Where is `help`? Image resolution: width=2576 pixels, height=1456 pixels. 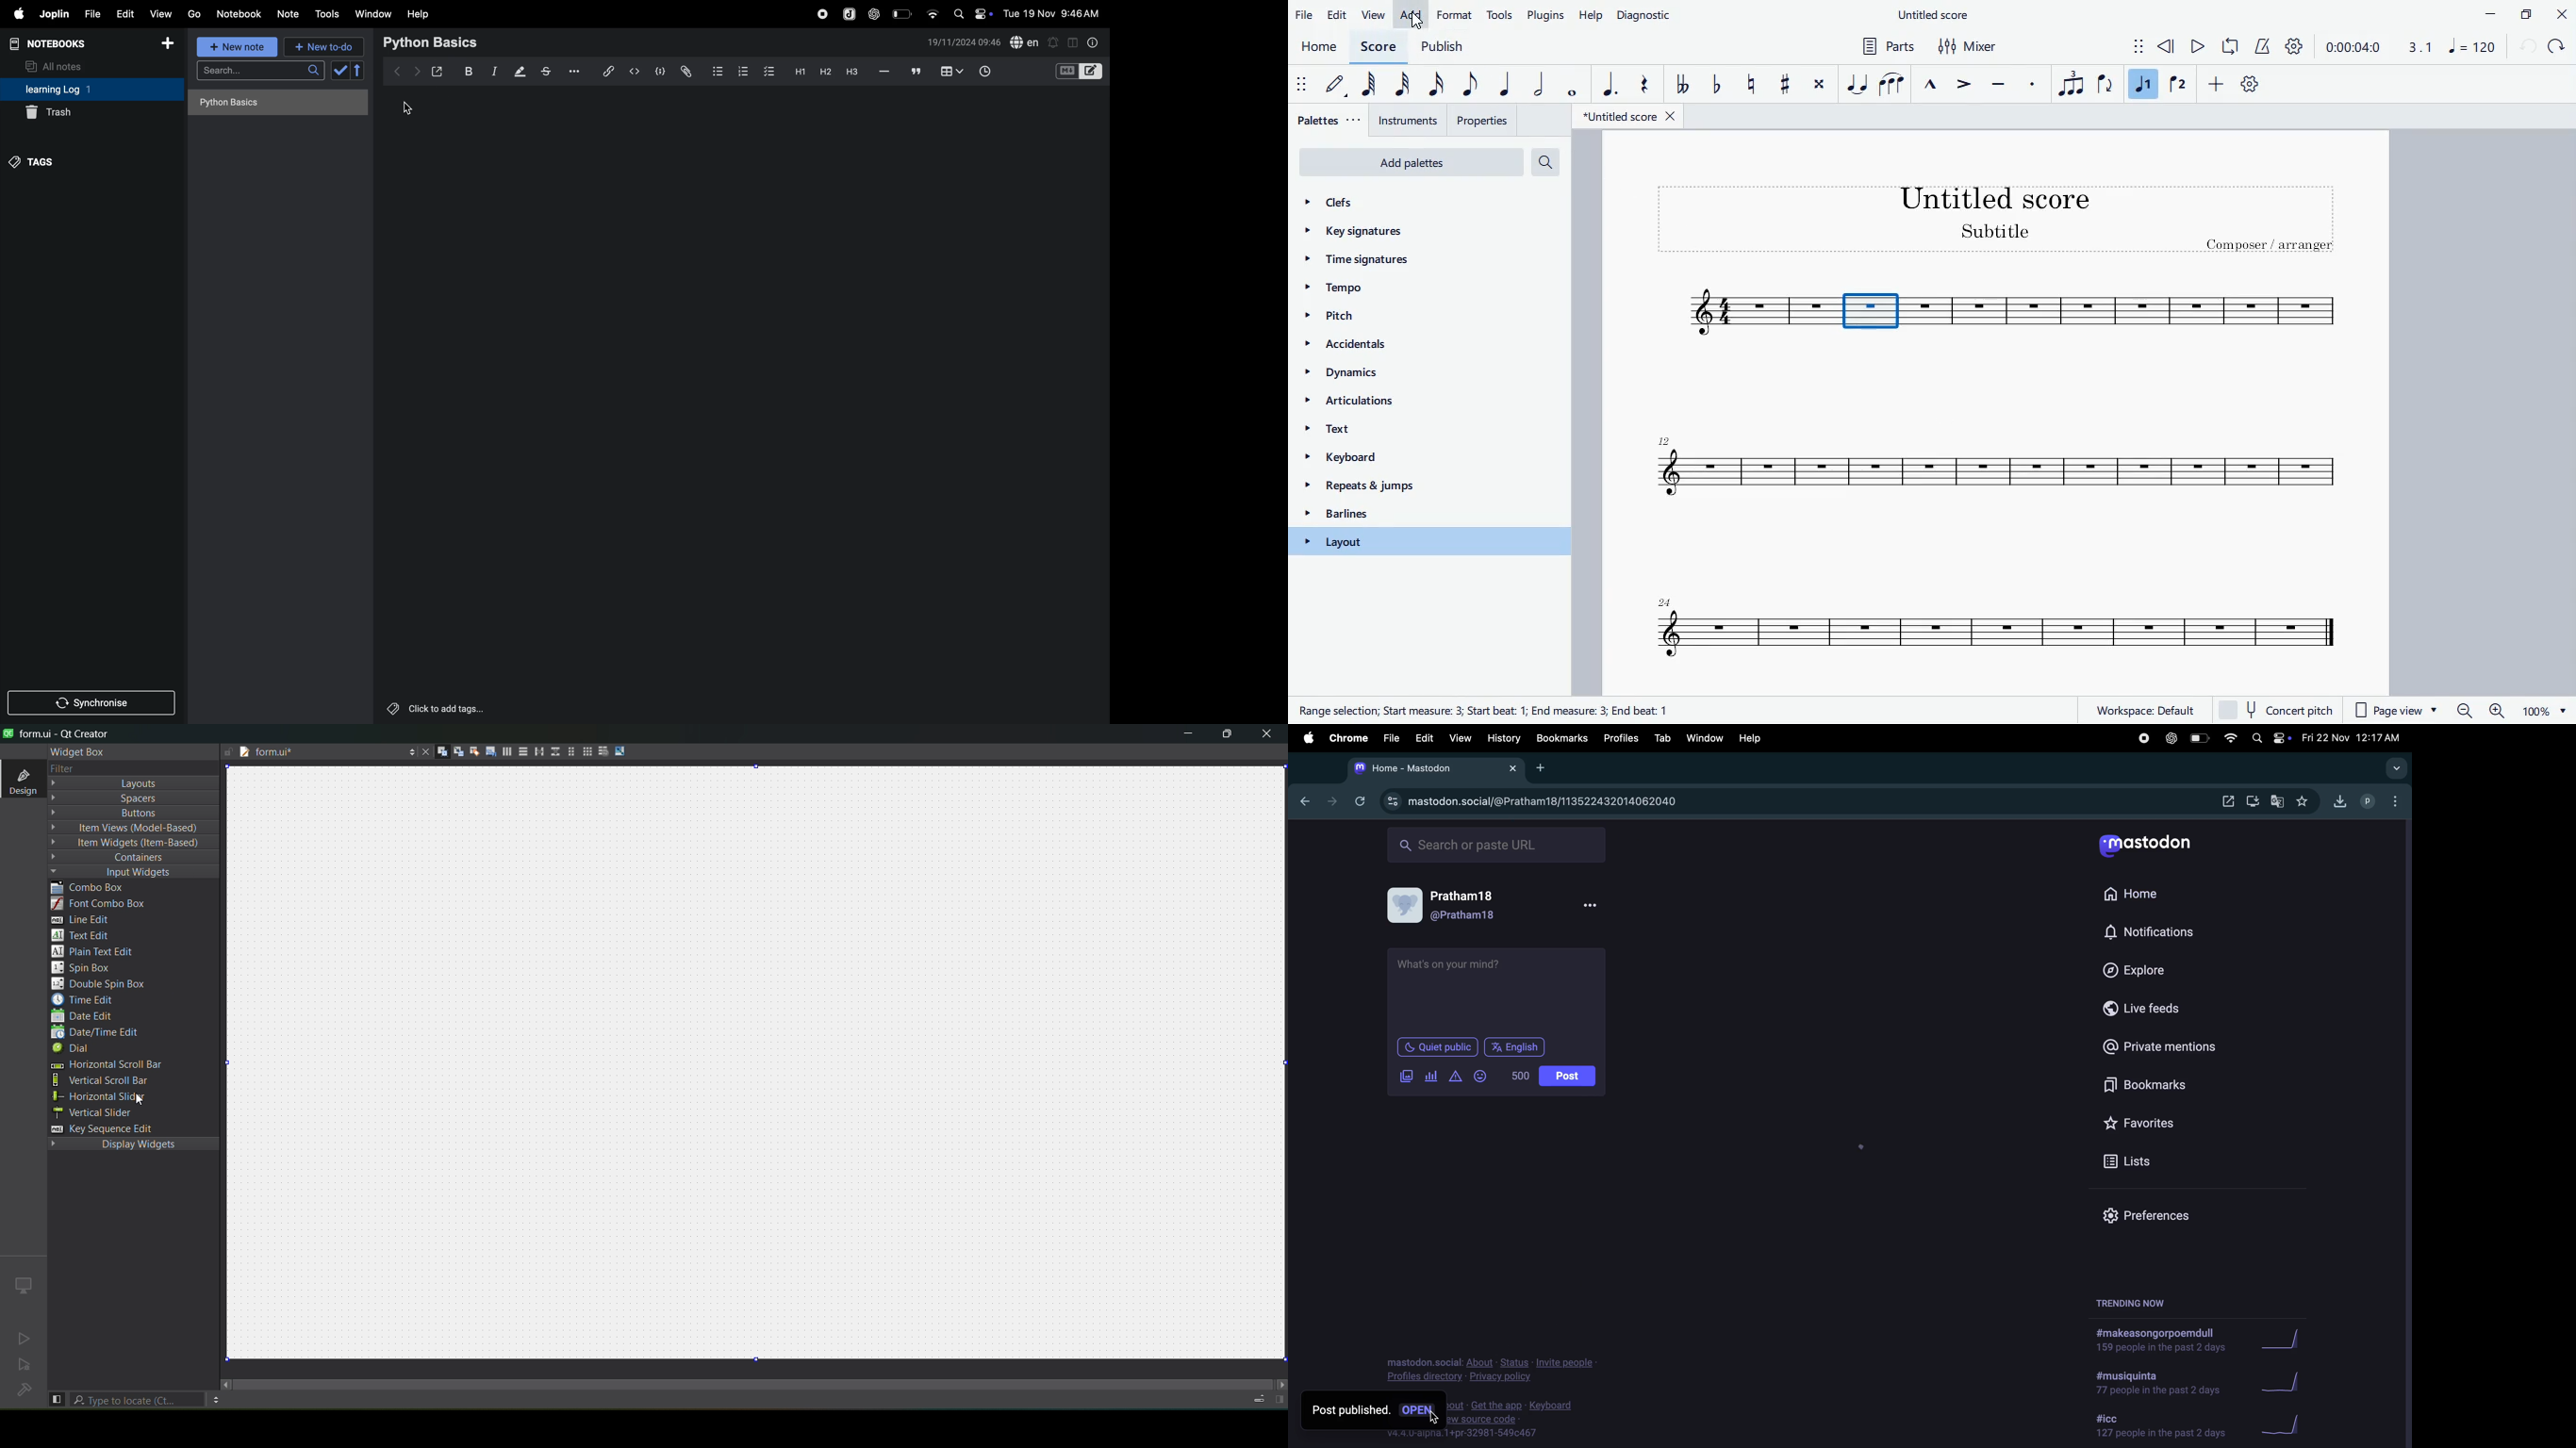 help is located at coordinates (419, 14).